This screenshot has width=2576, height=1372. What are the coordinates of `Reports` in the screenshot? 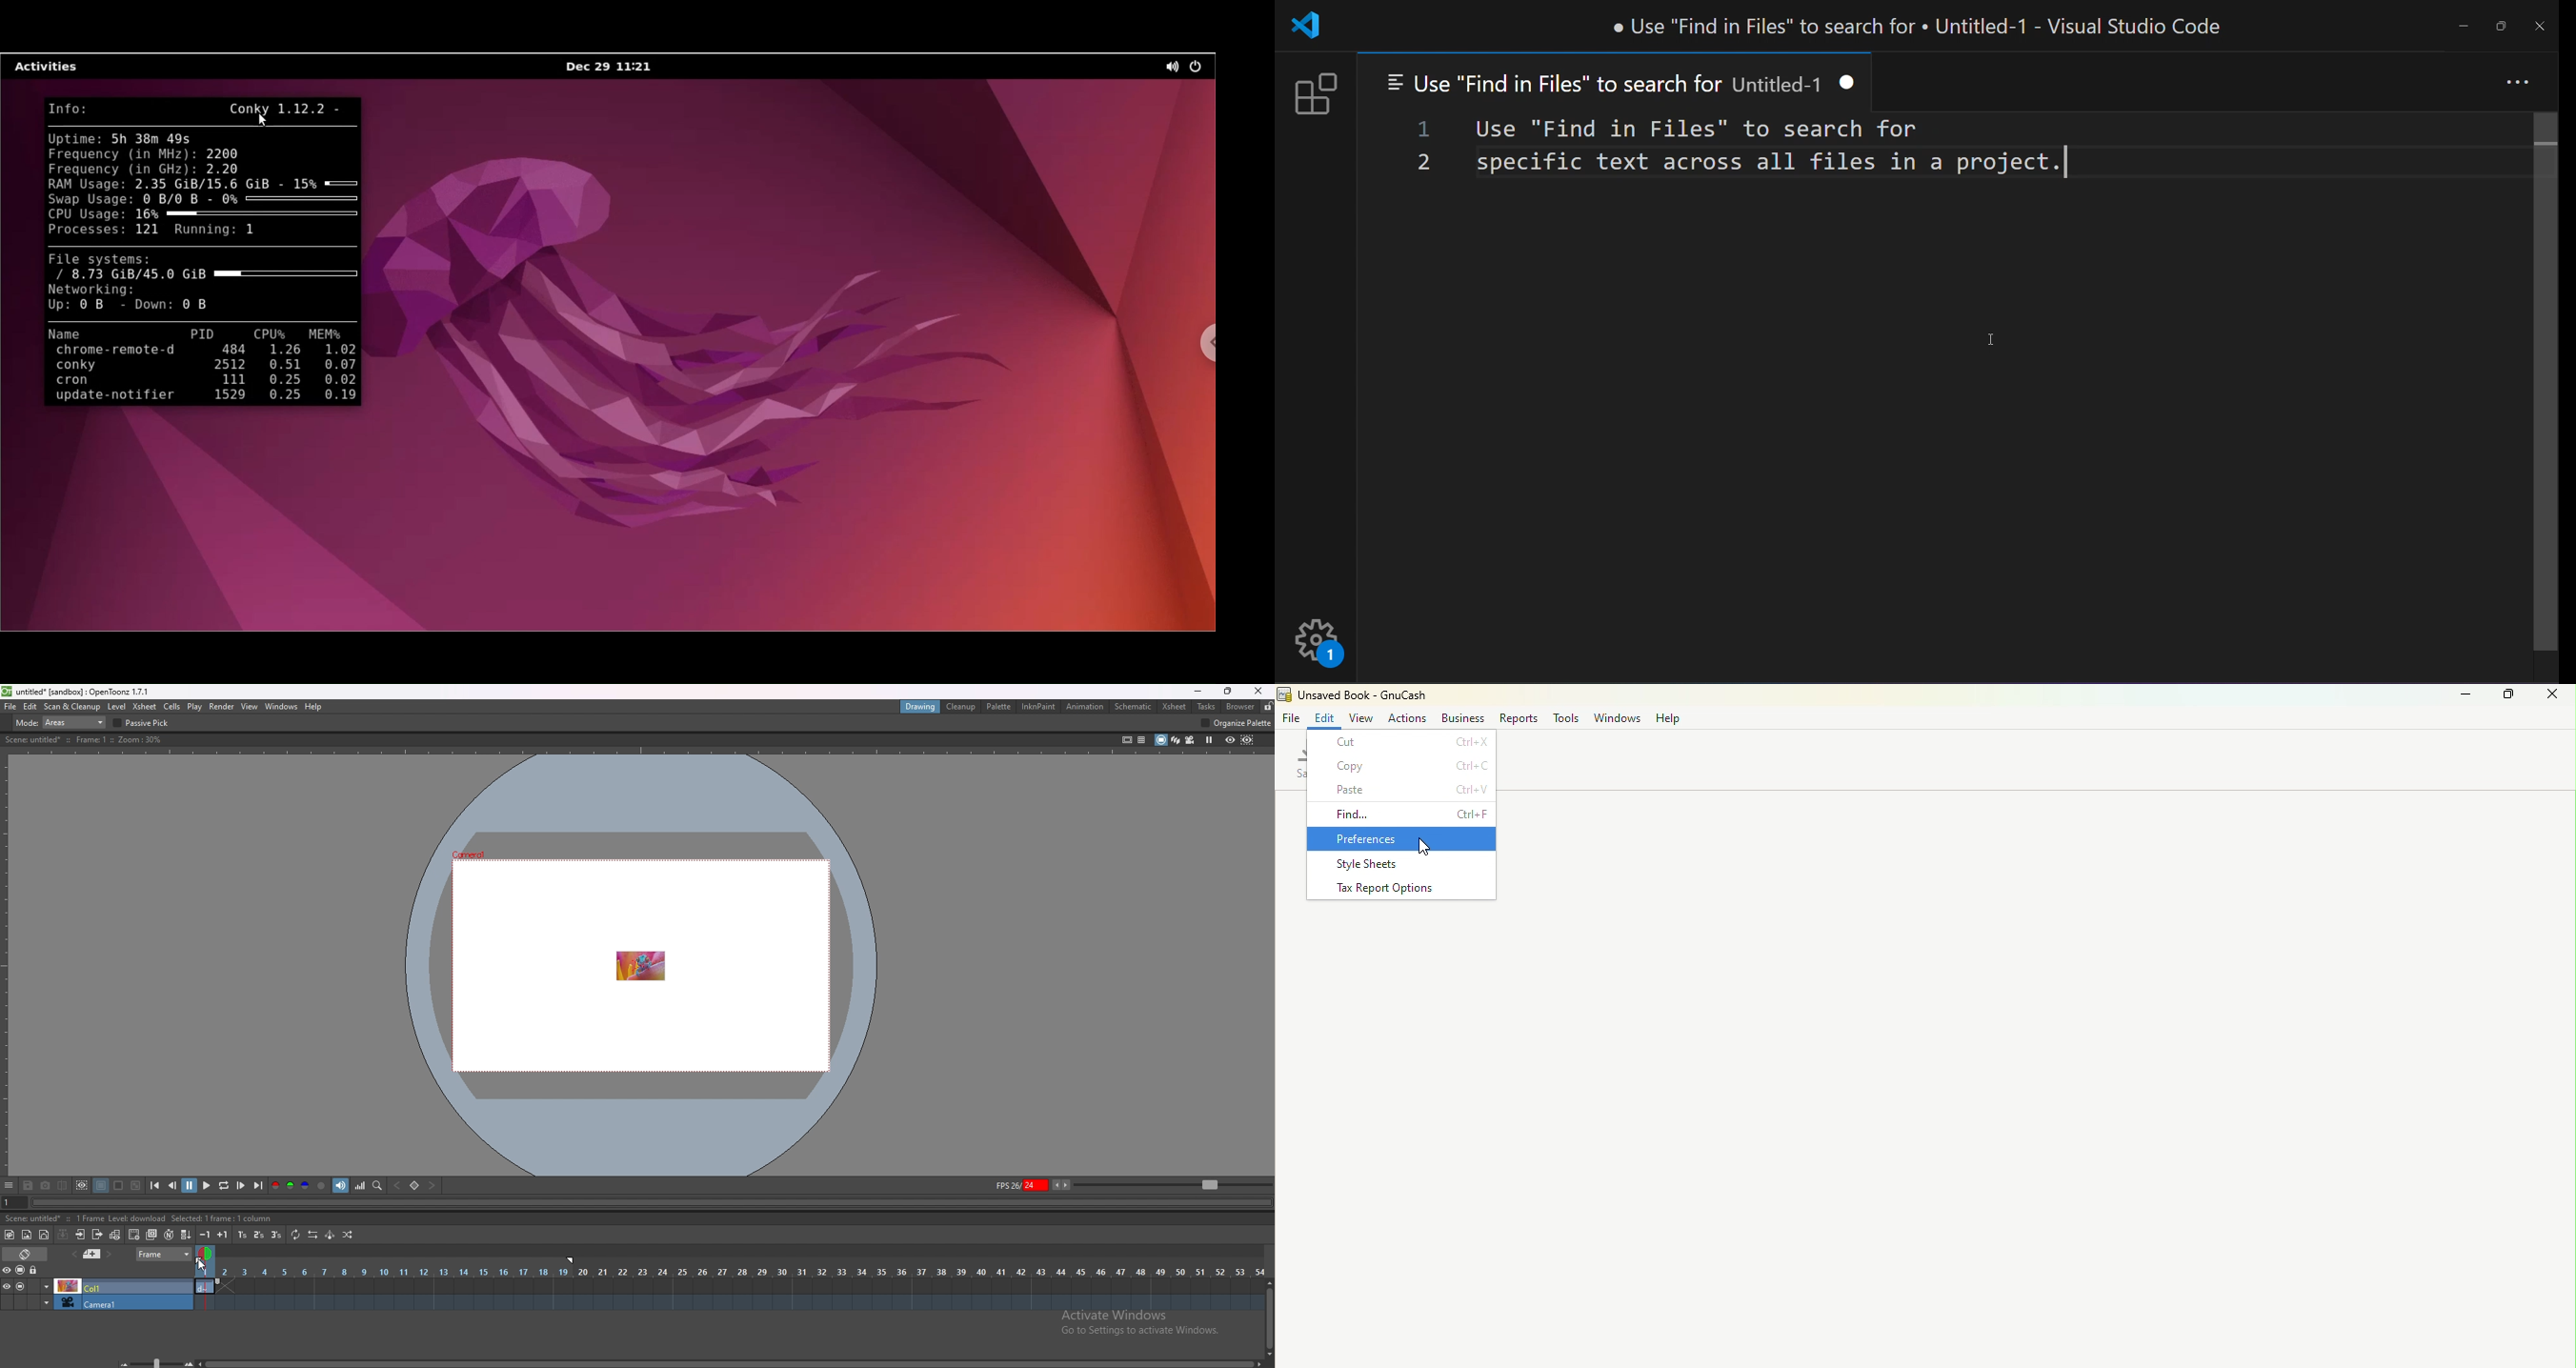 It's located at (1517, 718).